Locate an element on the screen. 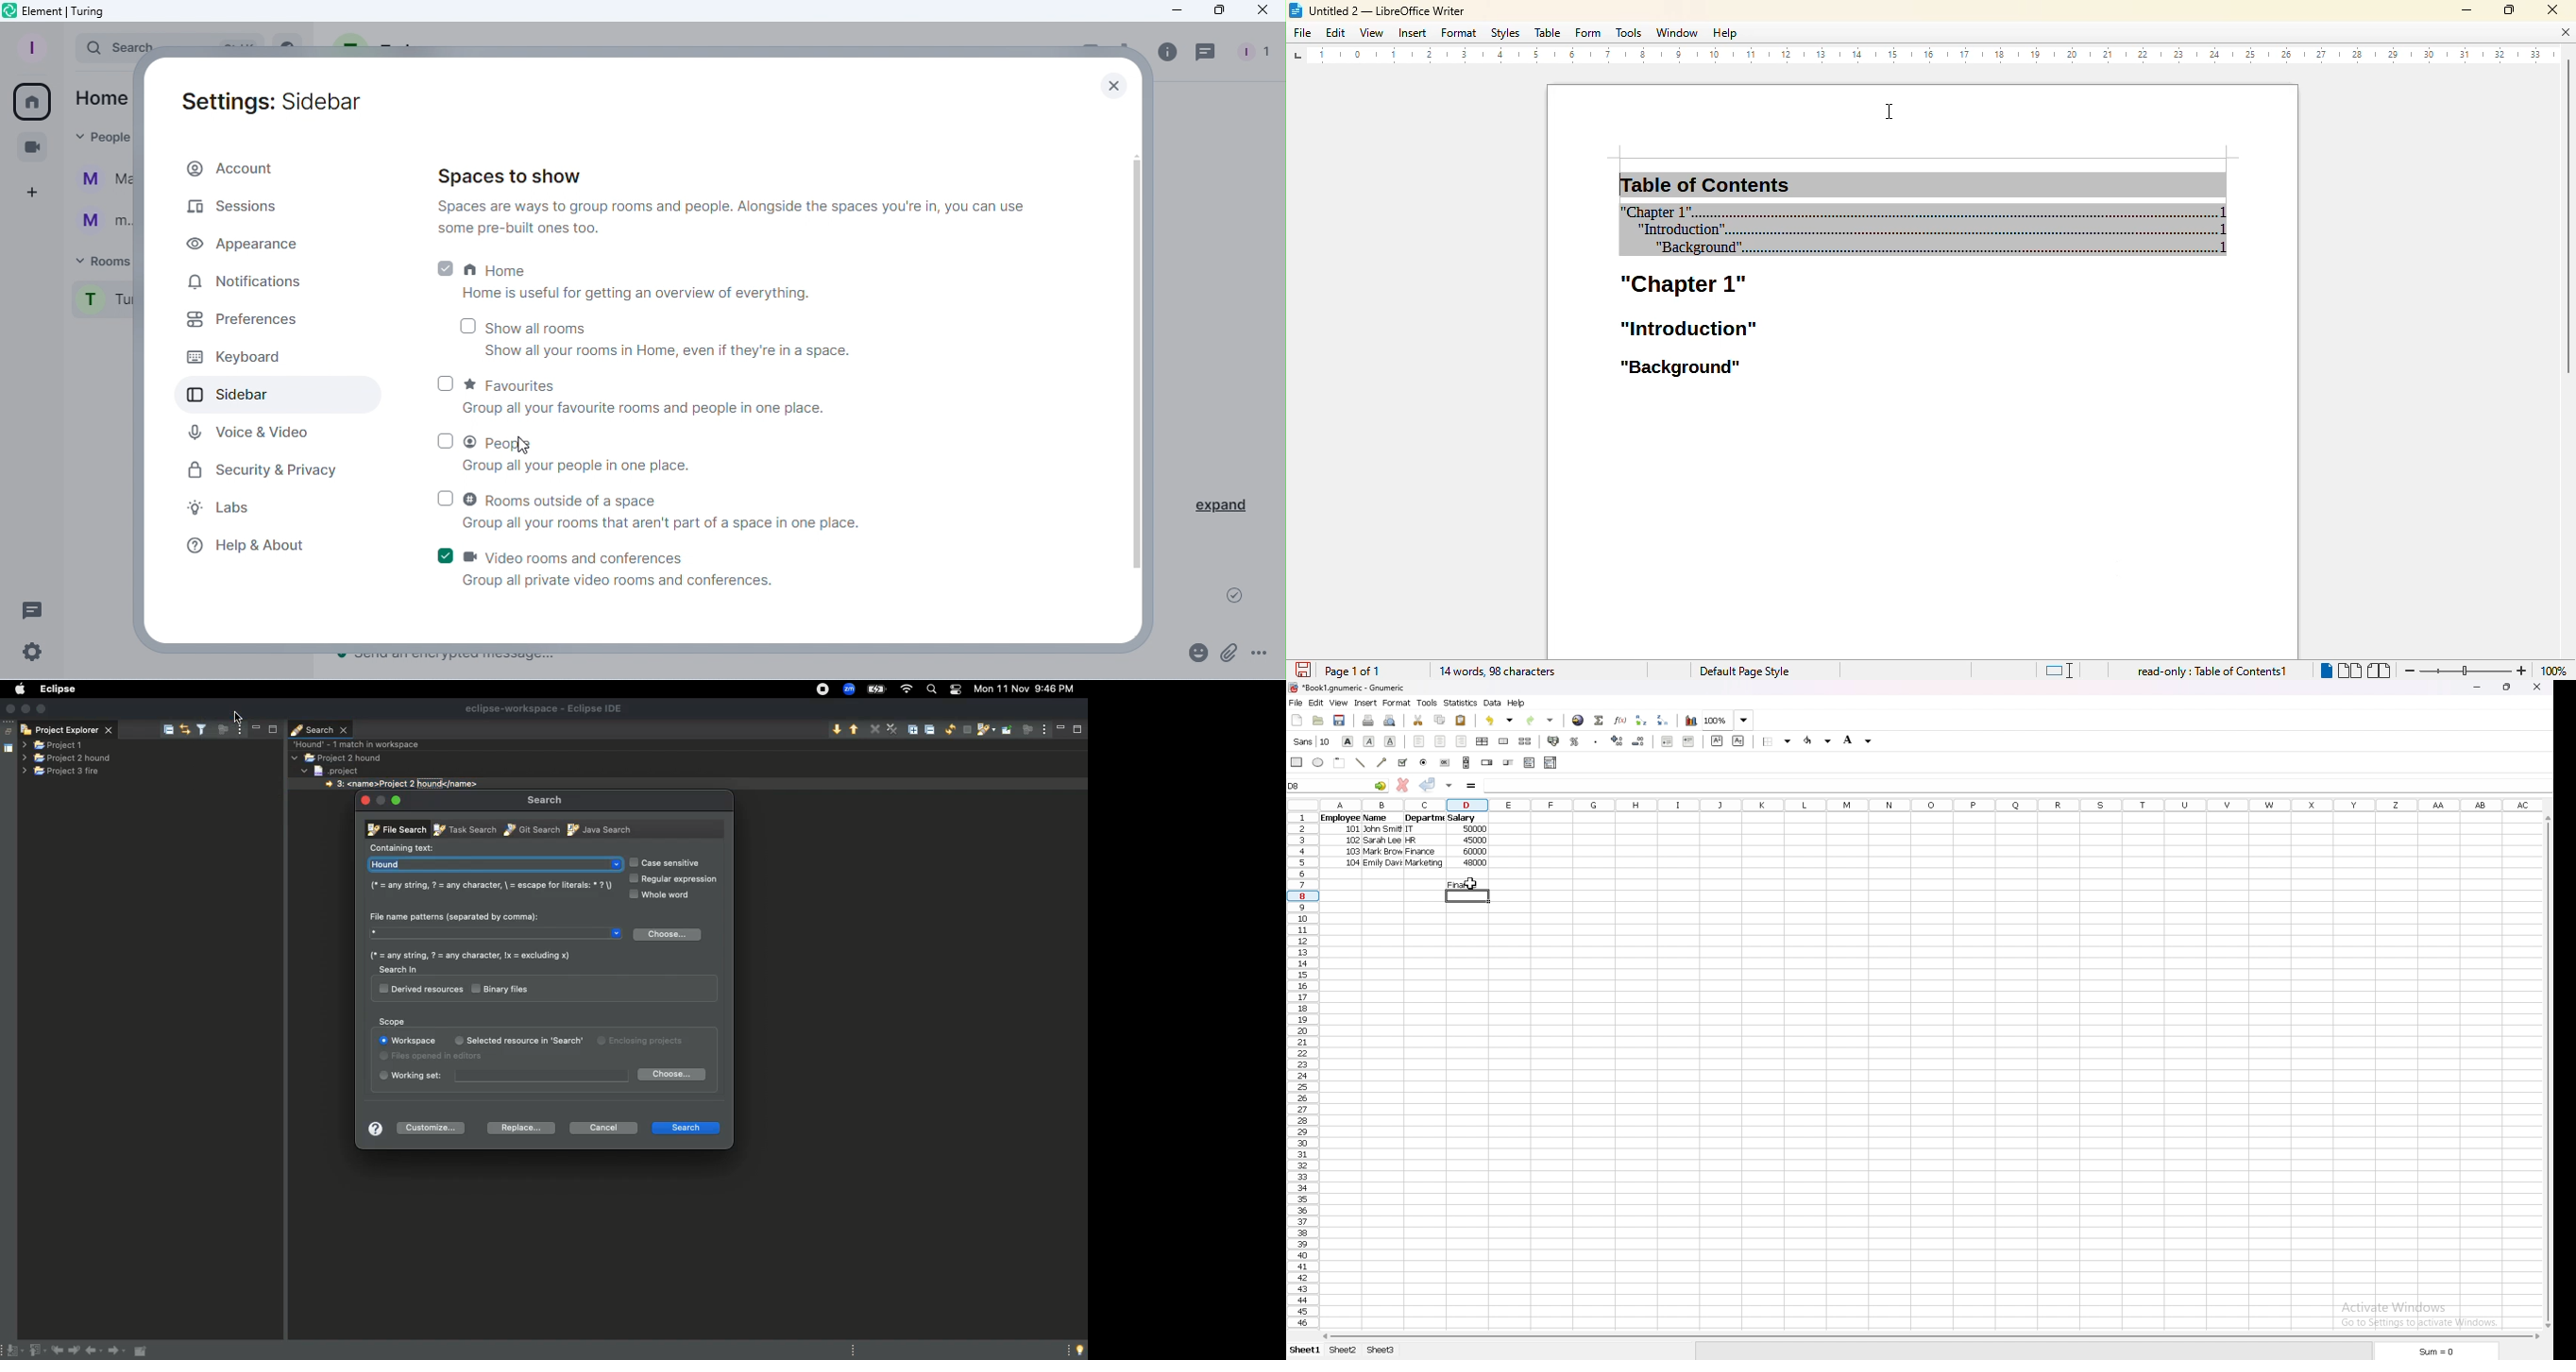  file is located at coordinates (1302, 32).